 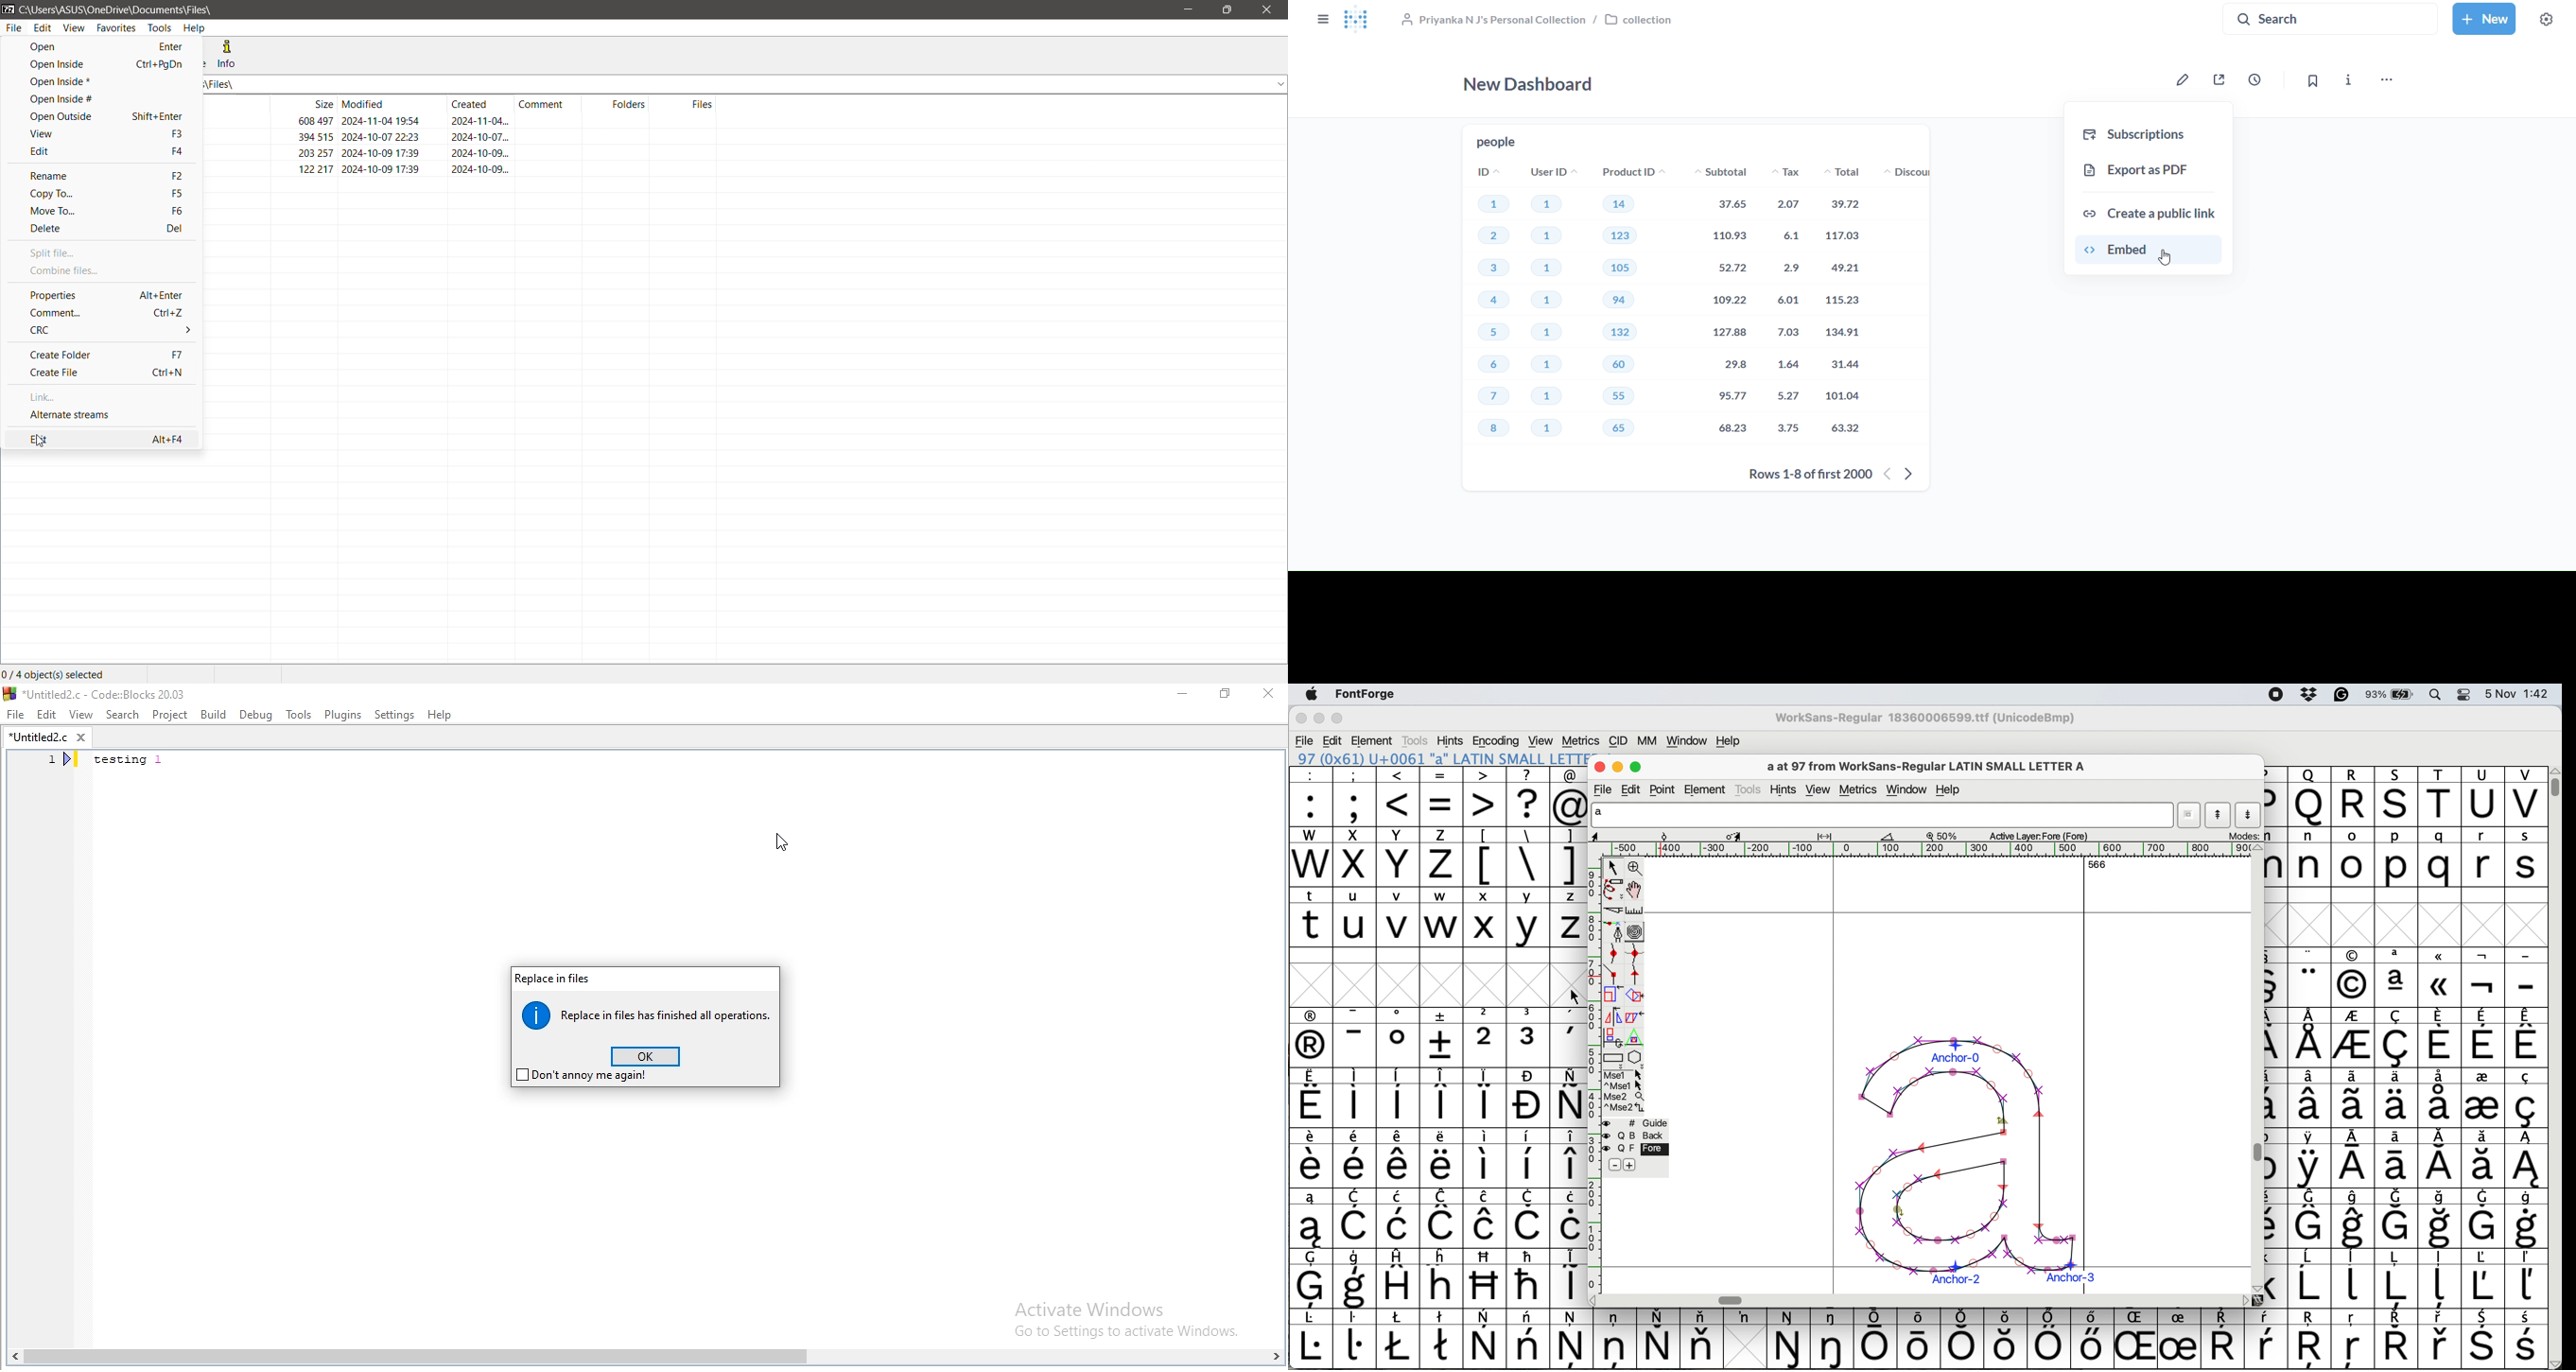 What do you see at coordinates (46, 715) in the screenshot?
I see `Edit ` at bounding box center [46, 715].